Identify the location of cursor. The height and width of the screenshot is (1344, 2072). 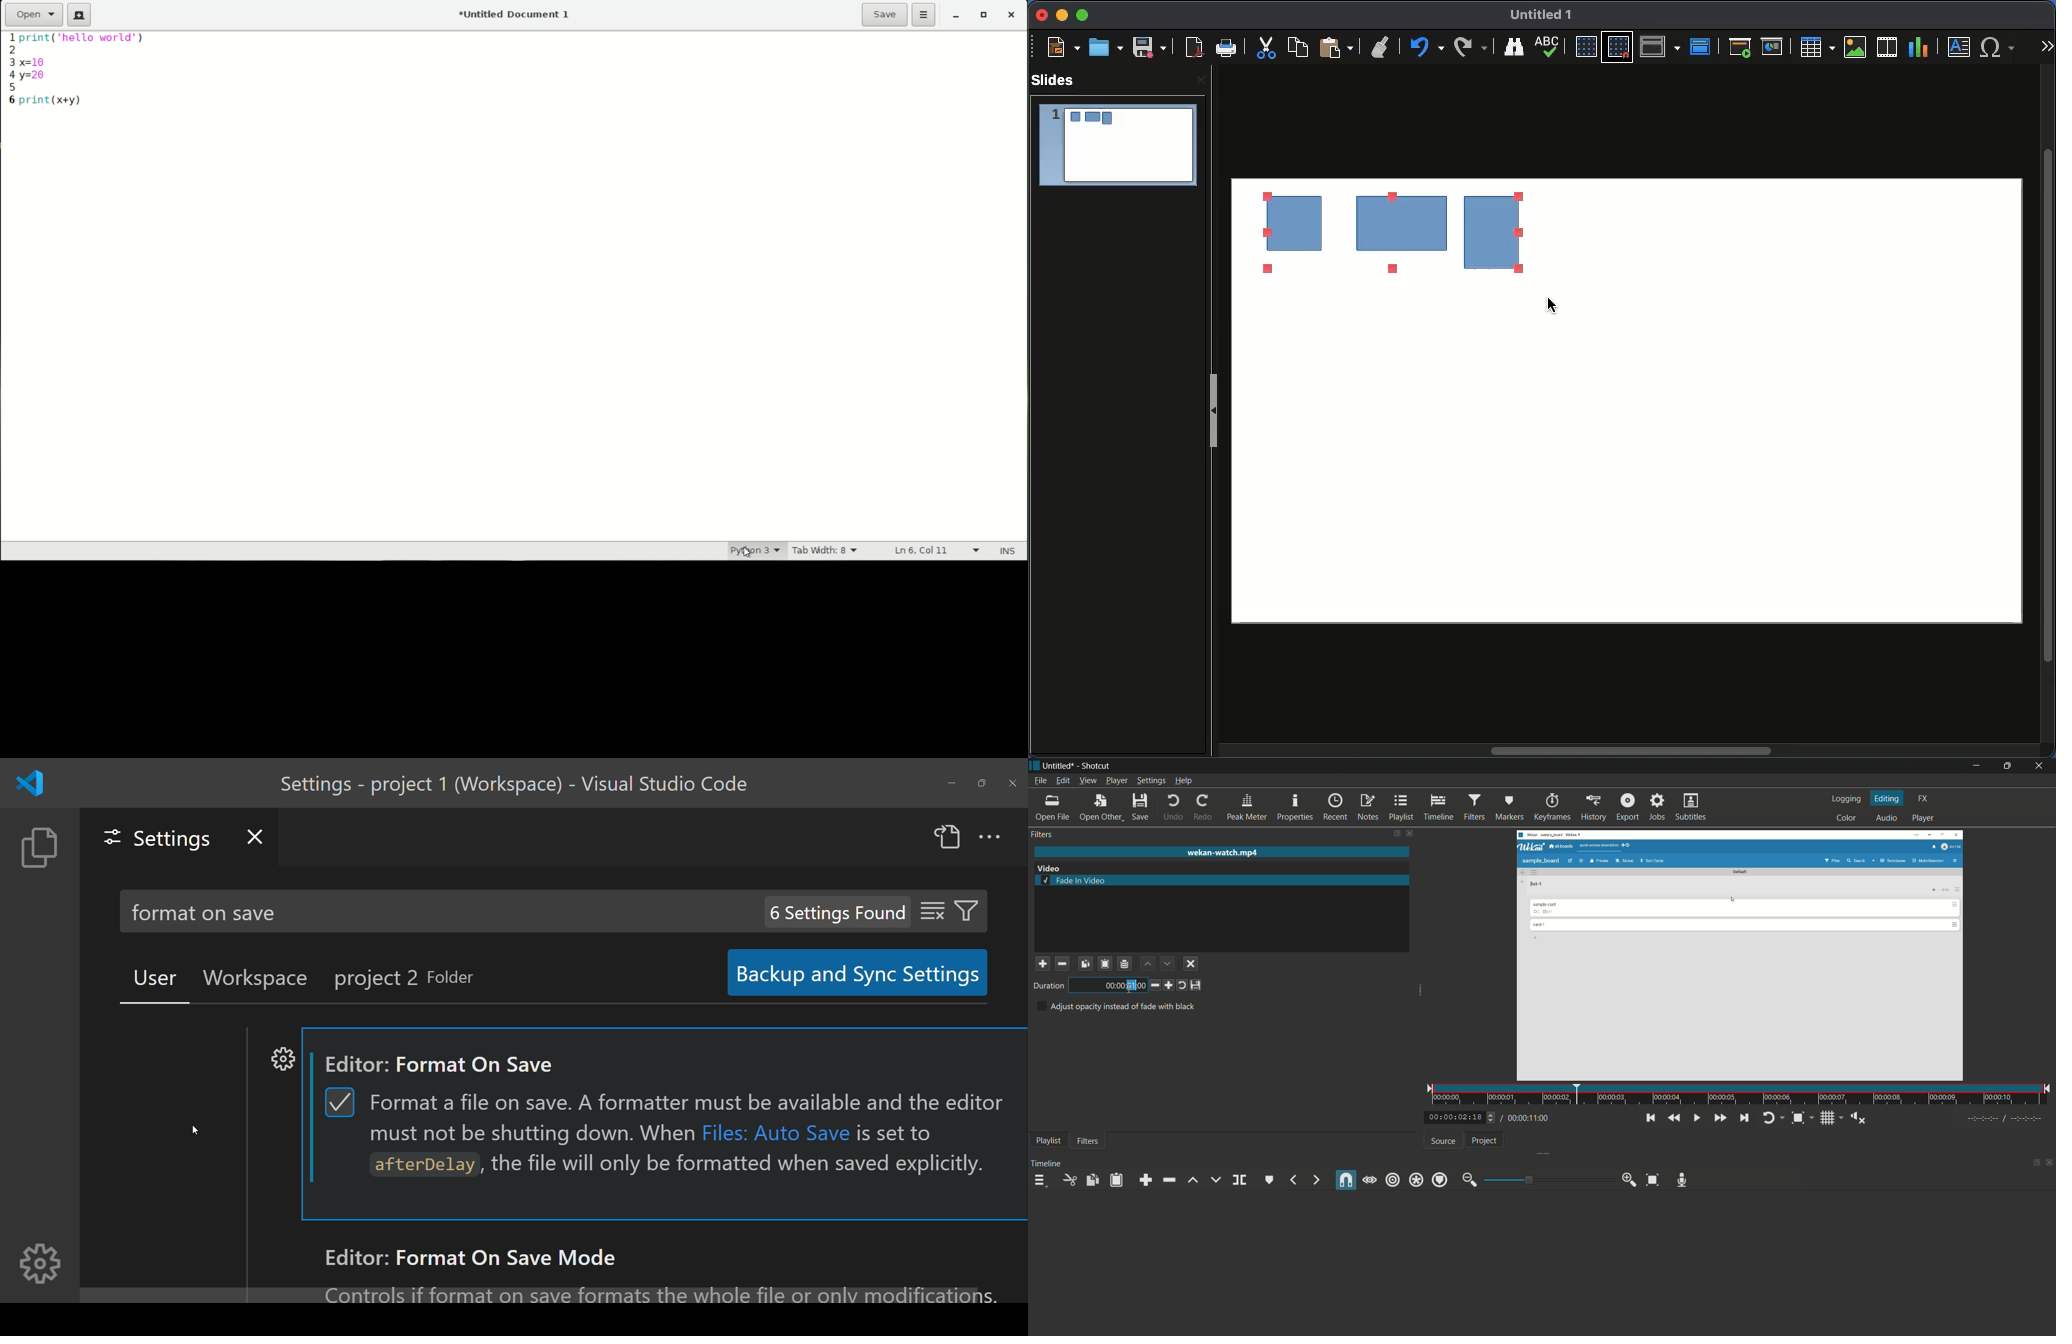
(1553, 305).